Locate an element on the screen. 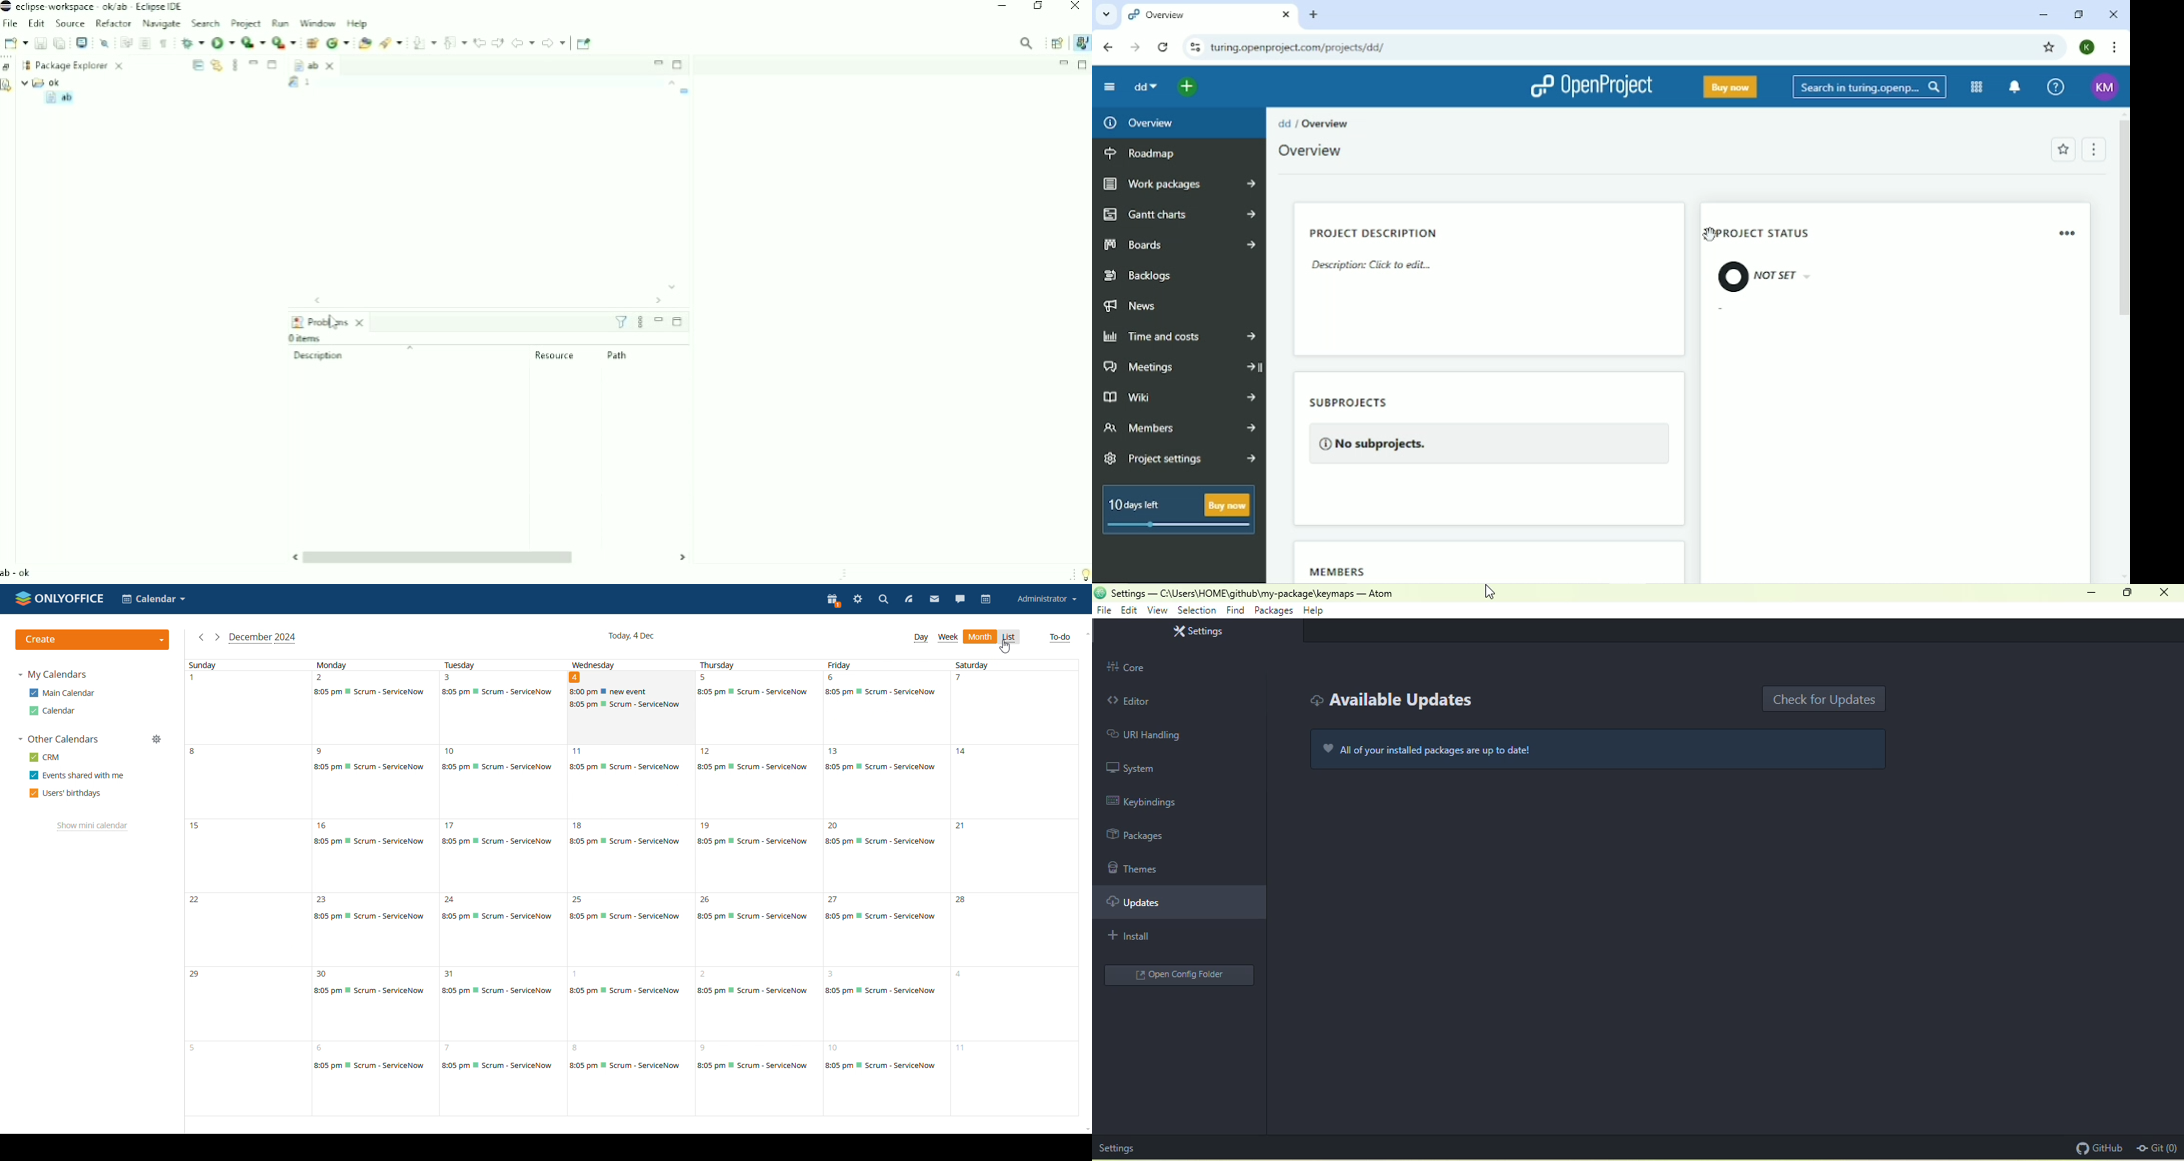 The image size is (2184, 1176). Run is located at coordinates (223, 42).